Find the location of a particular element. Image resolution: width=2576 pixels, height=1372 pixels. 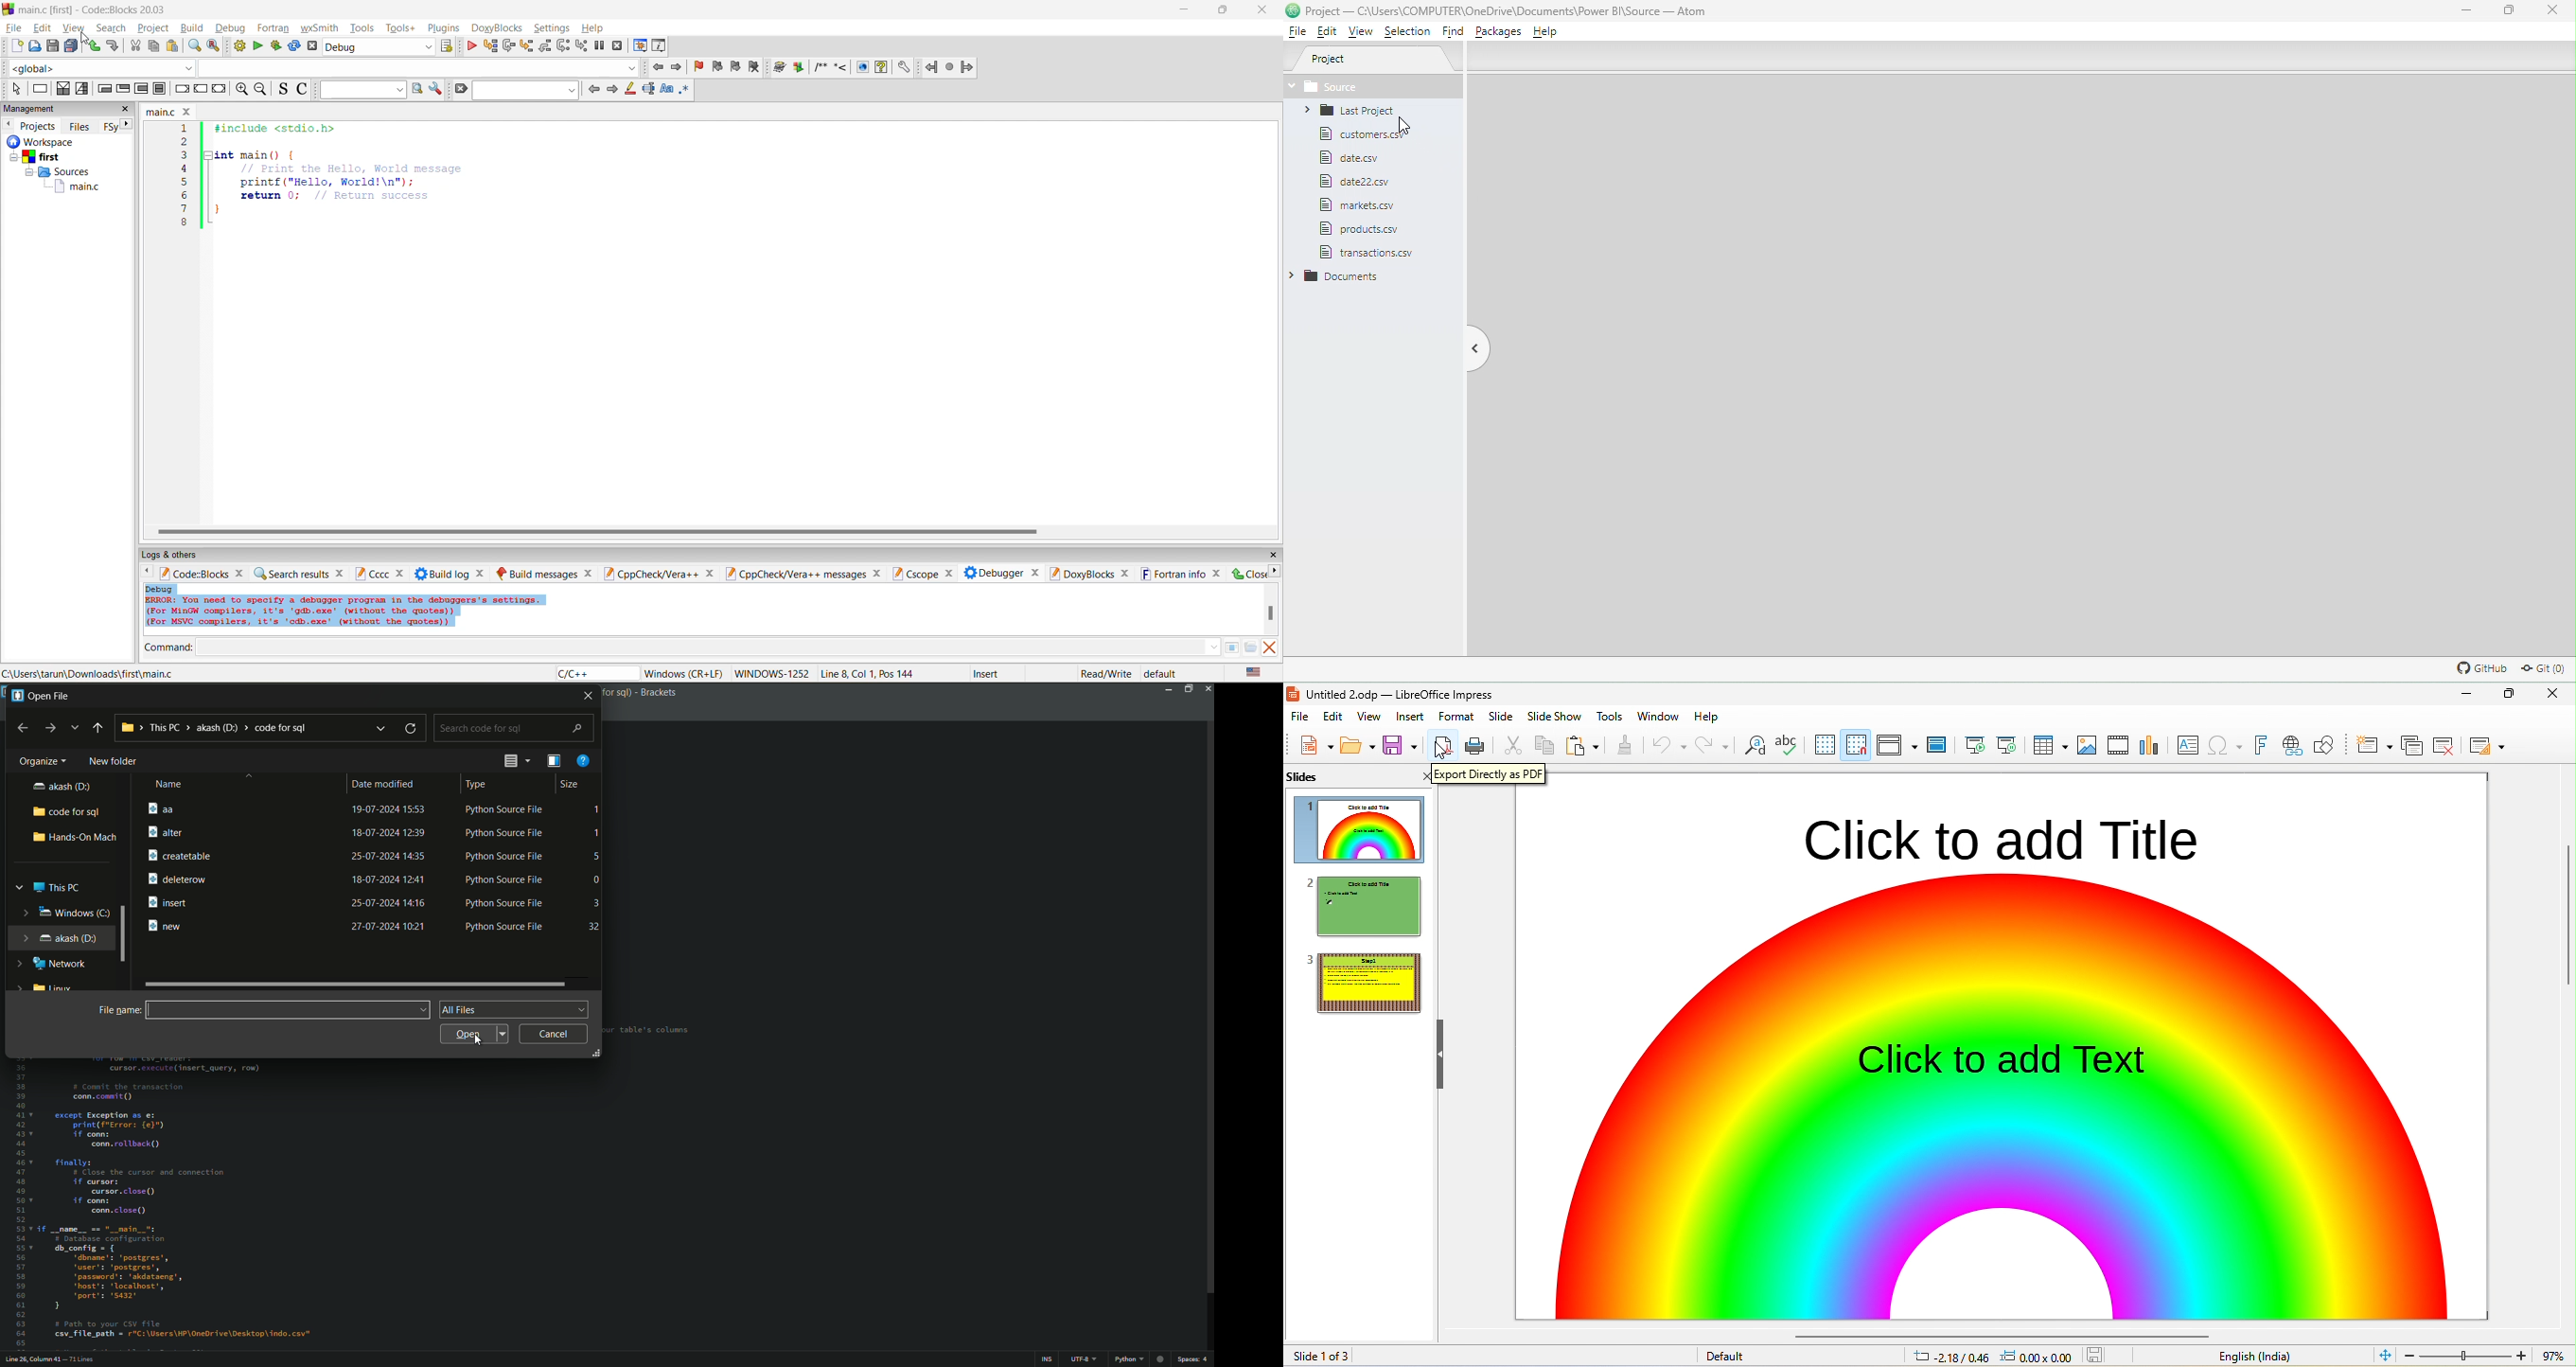

copy is located at coordinates (1545, 745).